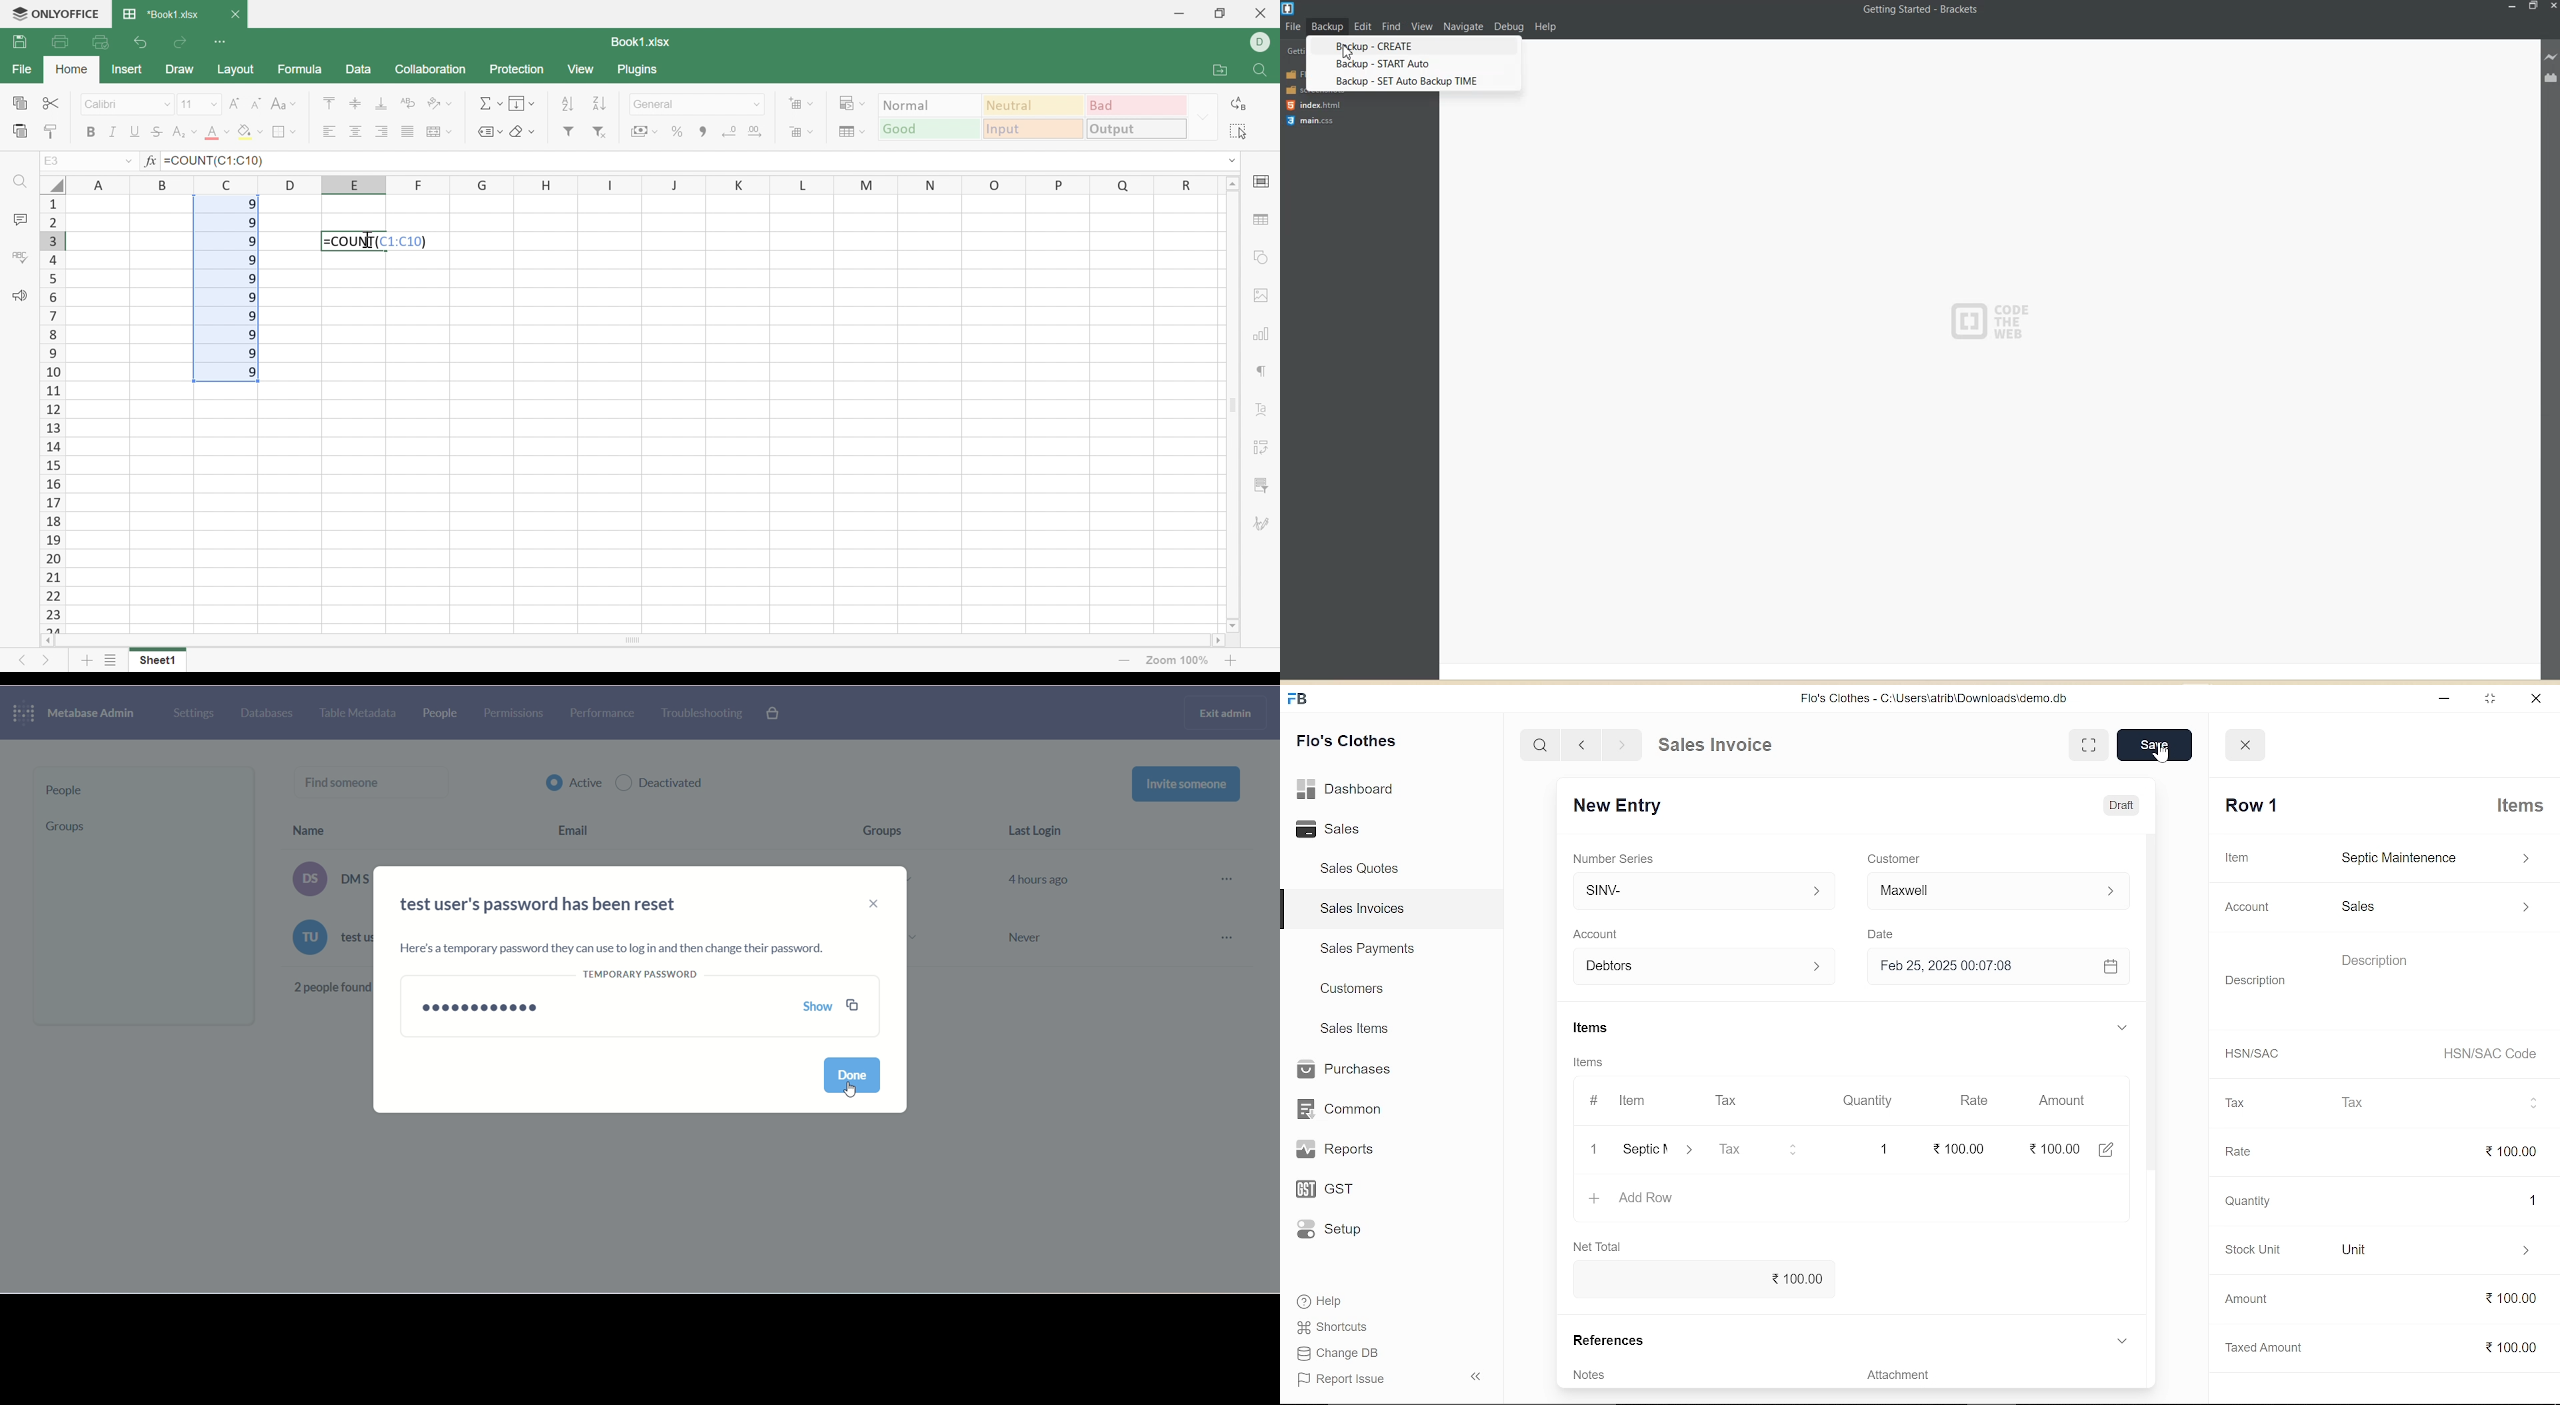 The image size is (2576, 1428). I want to click on Insert cells, so click(801, 103).